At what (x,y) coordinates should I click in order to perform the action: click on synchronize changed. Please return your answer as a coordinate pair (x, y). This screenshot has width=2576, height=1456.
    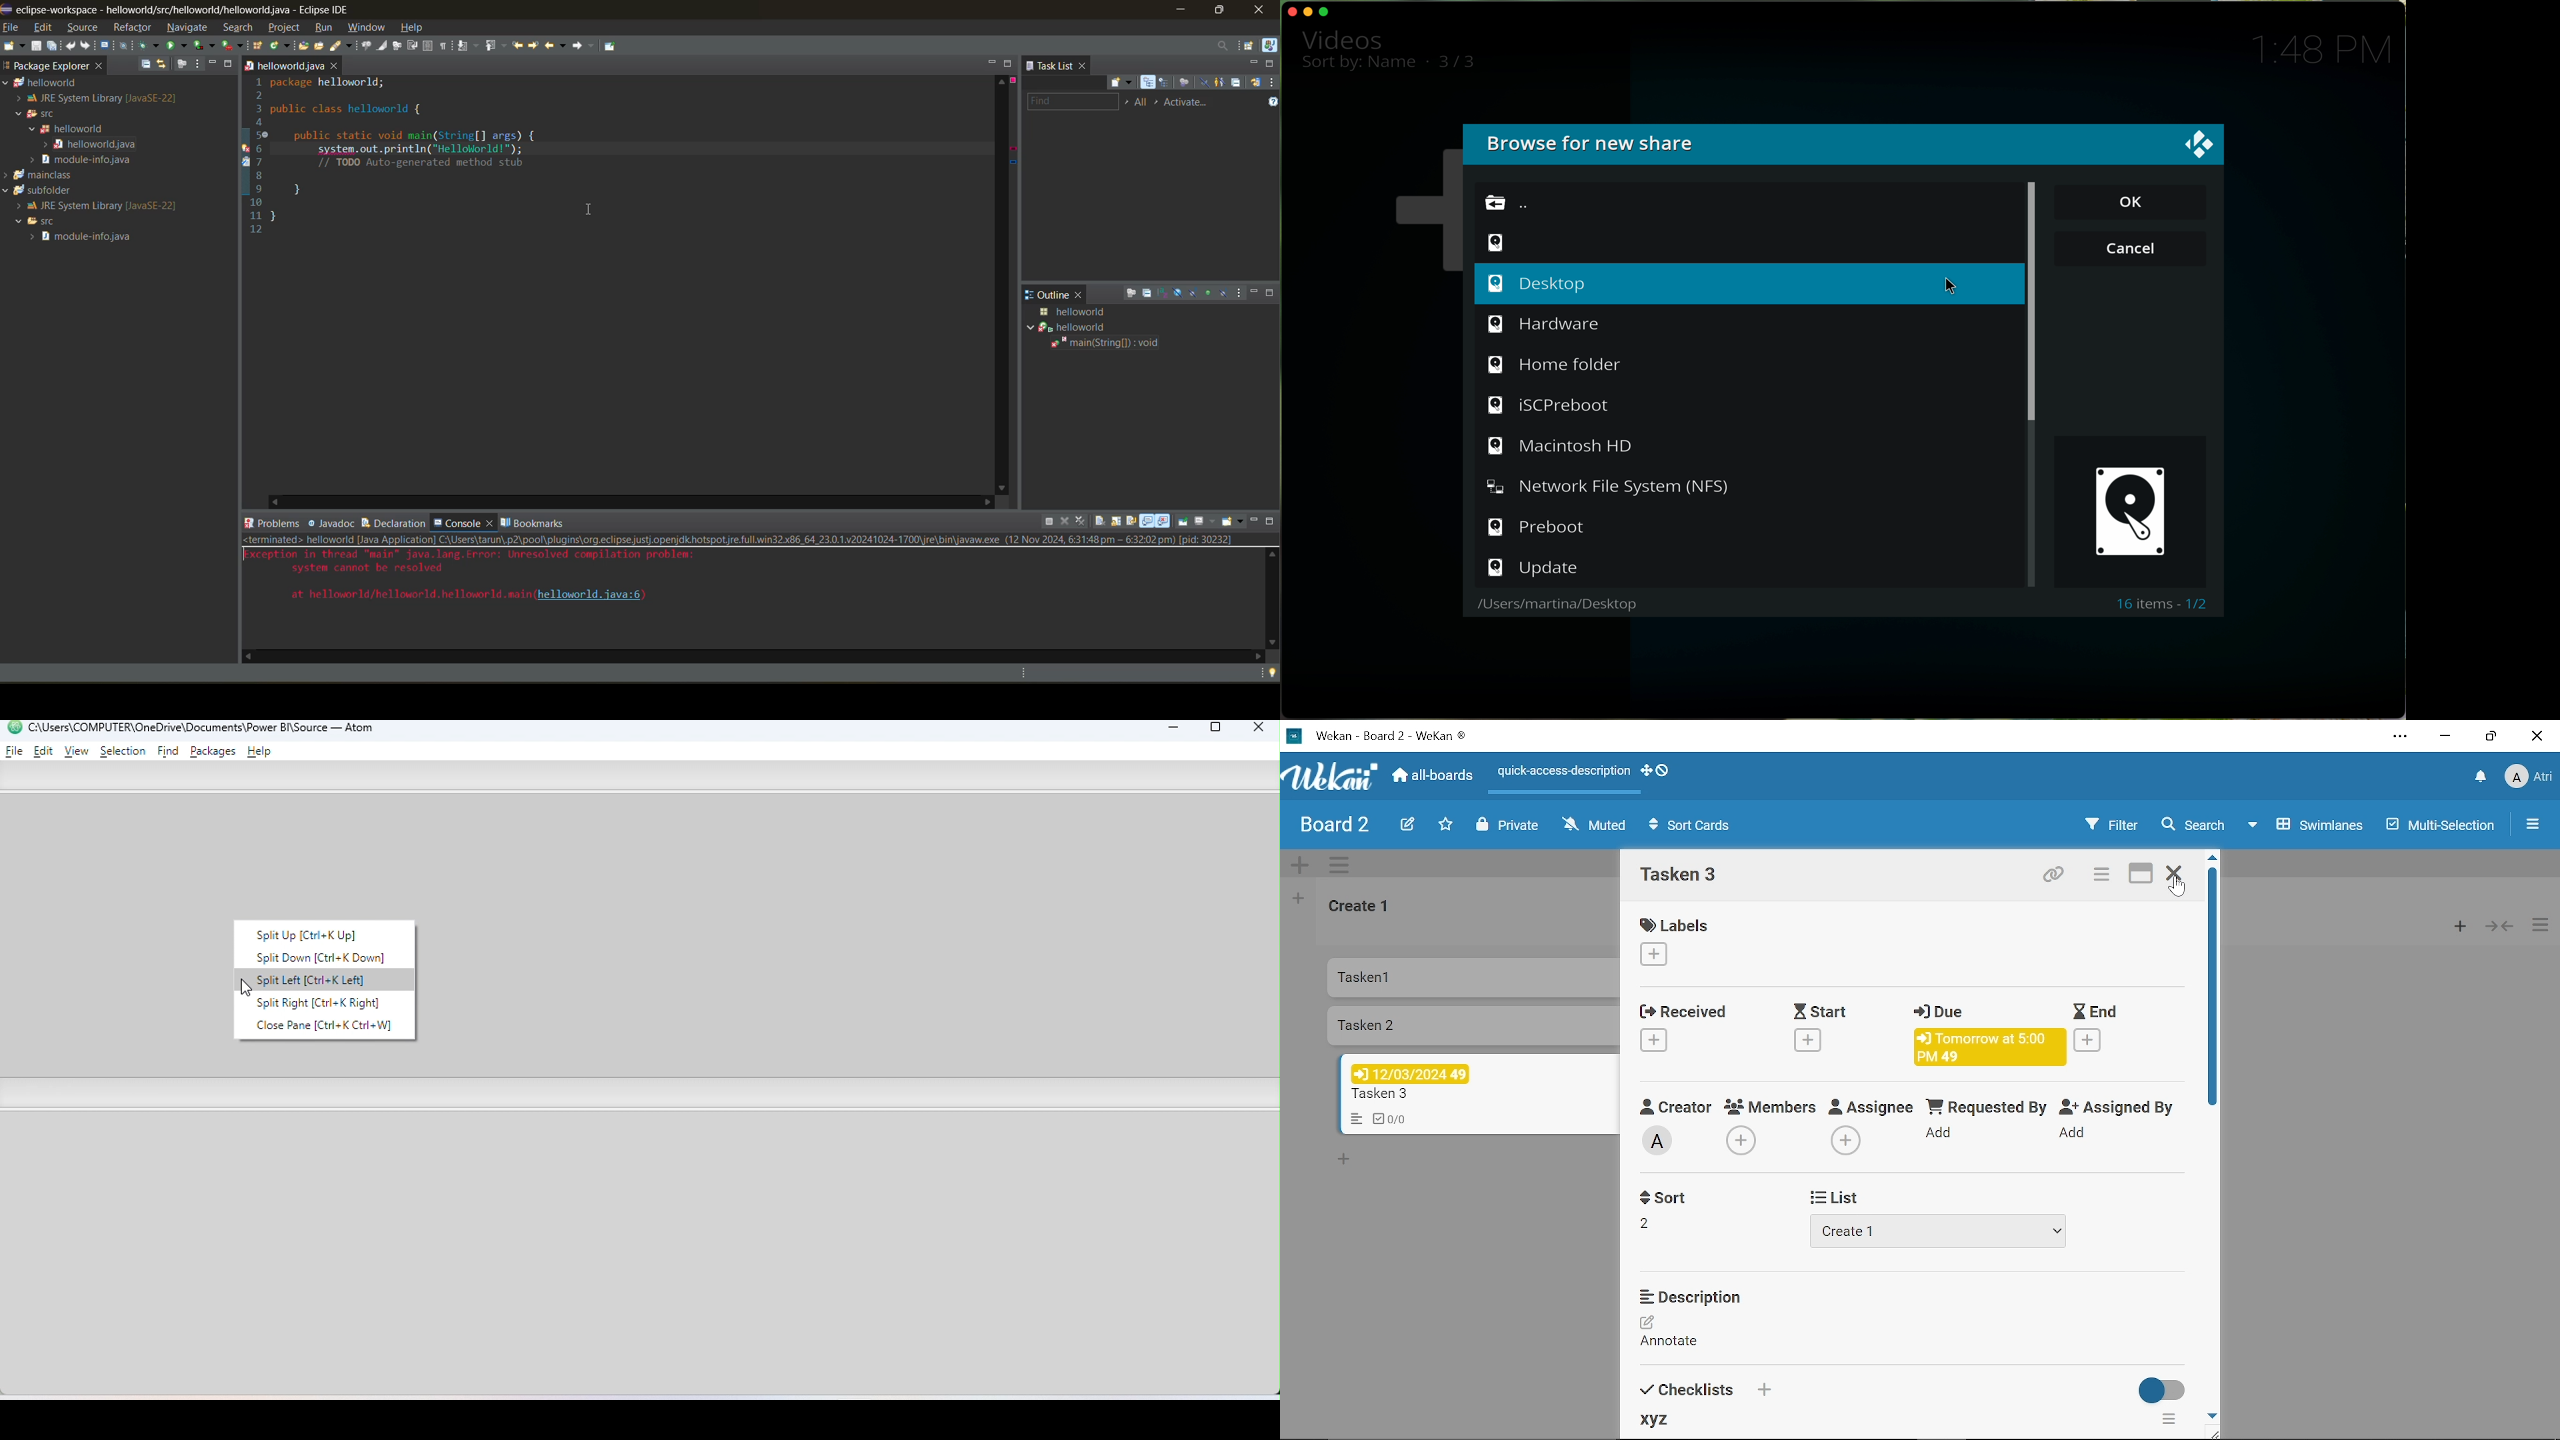
    Looking at the image, I should click on (1256, 84).